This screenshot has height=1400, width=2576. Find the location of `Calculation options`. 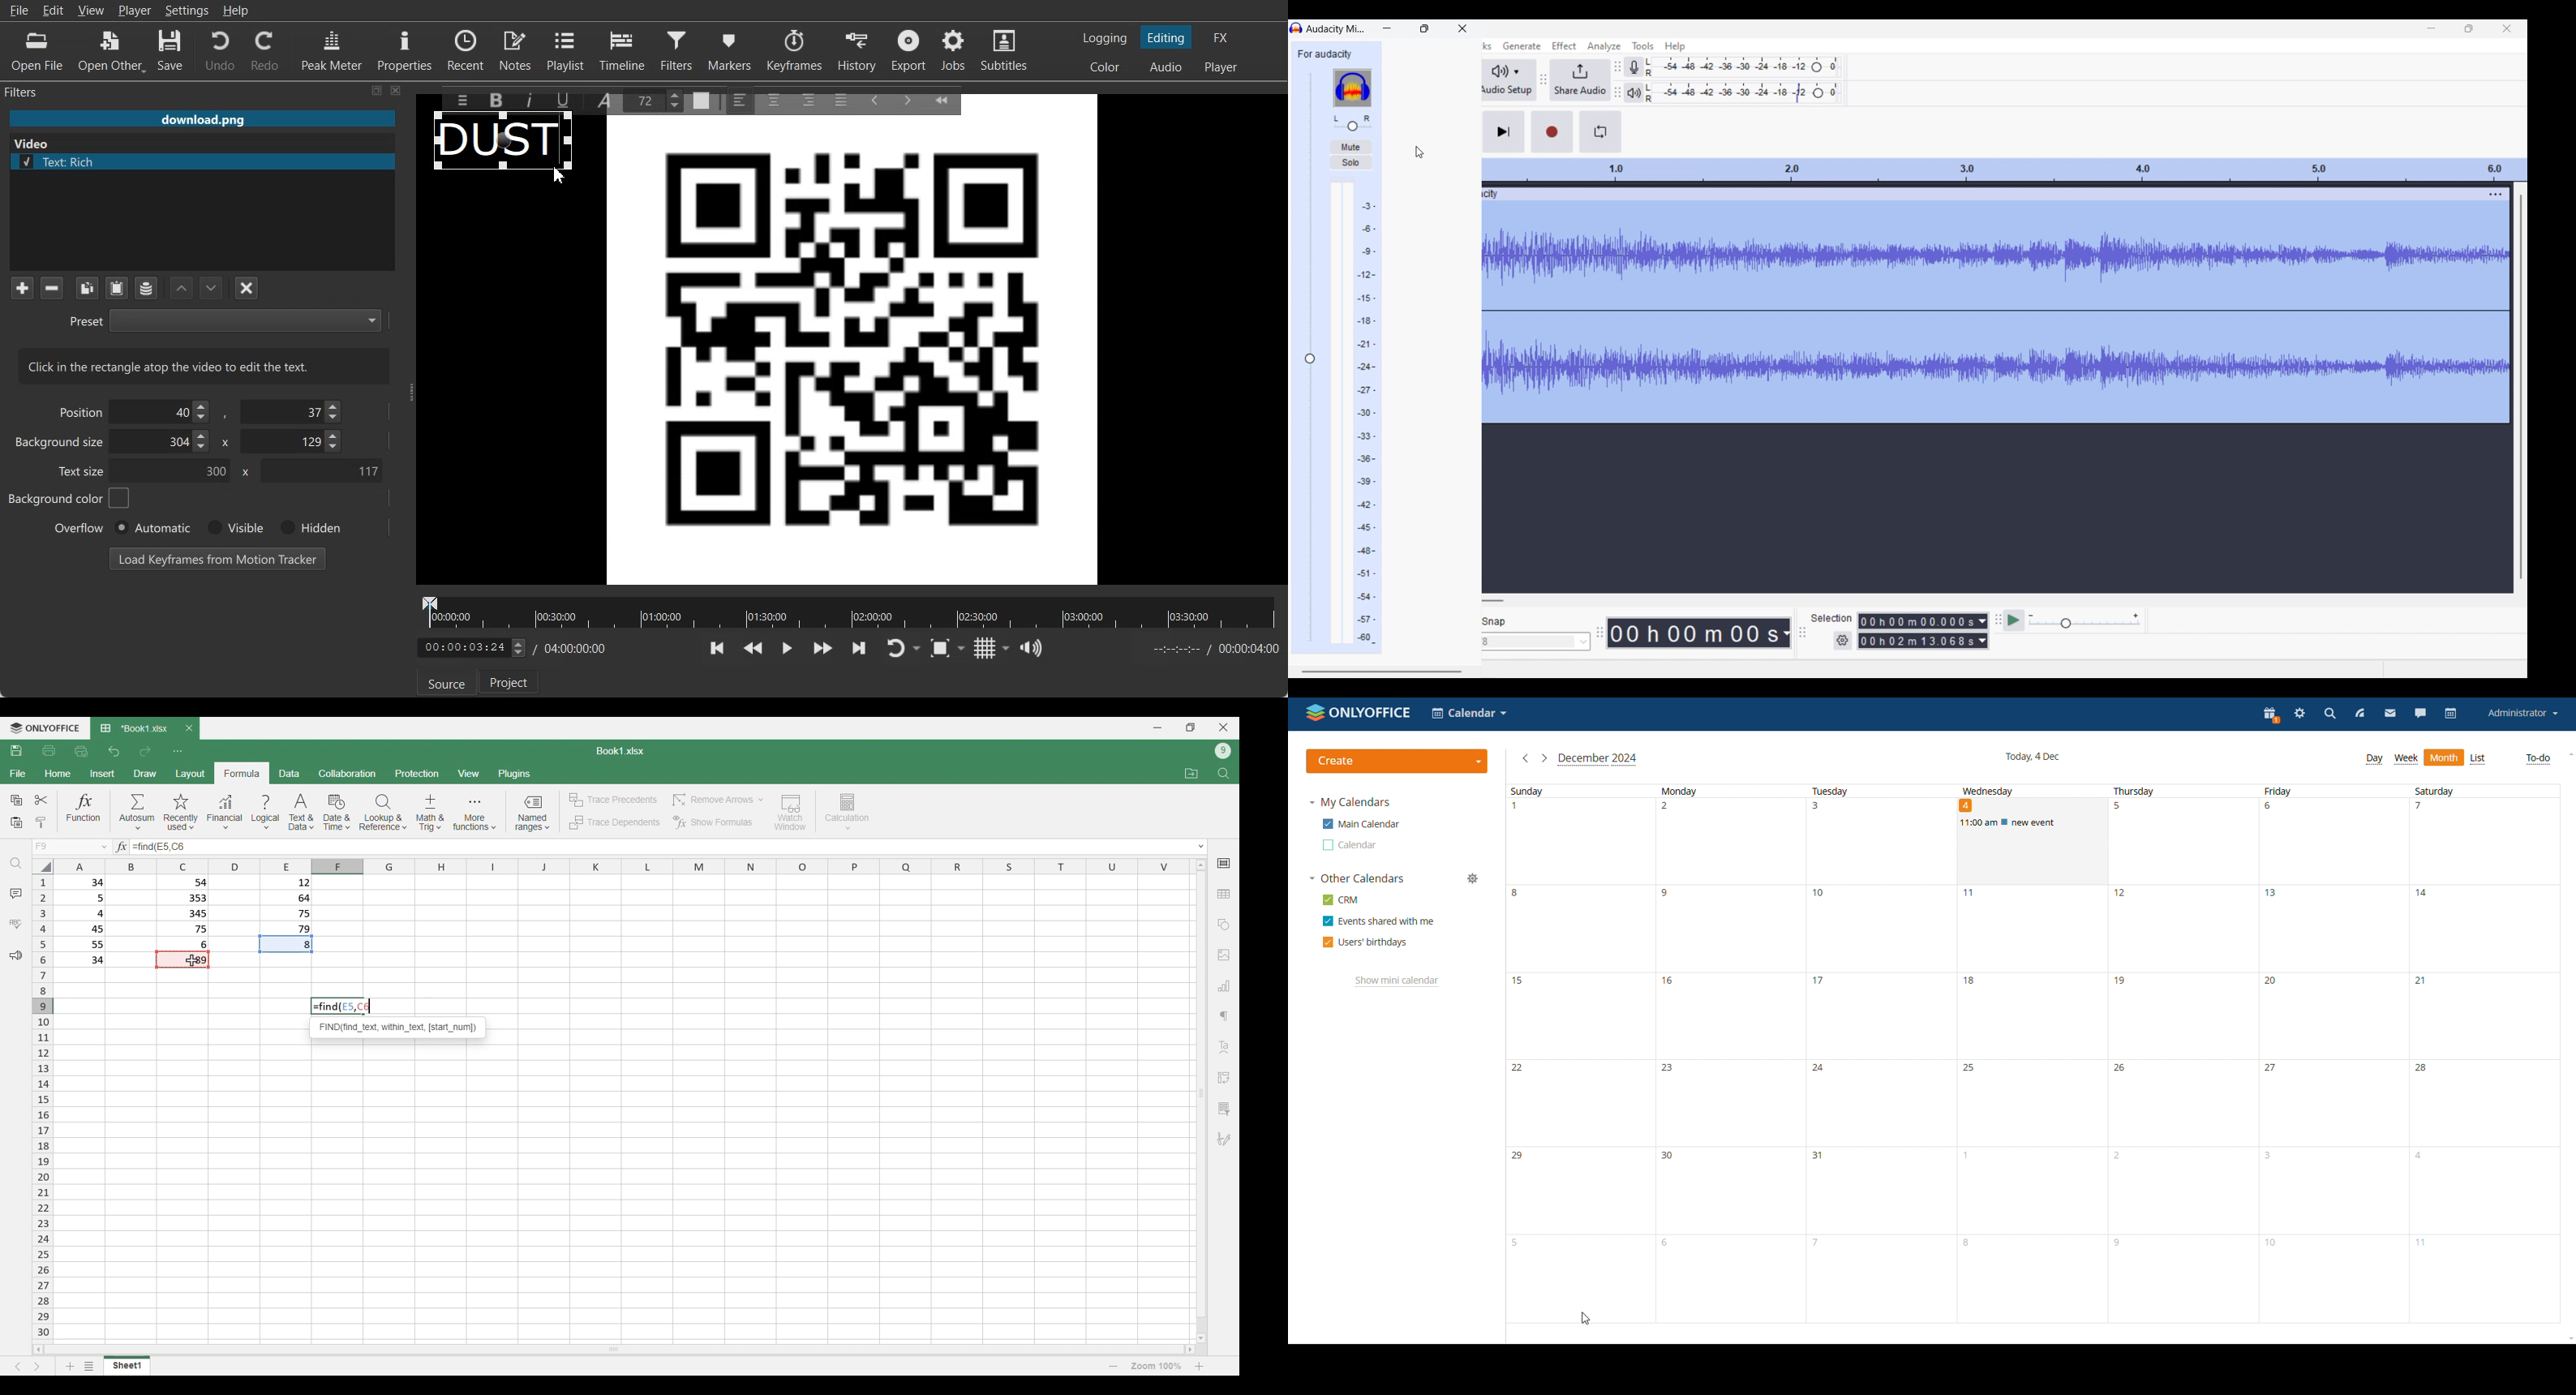

Calculation options is located at coordinates (848, 812).